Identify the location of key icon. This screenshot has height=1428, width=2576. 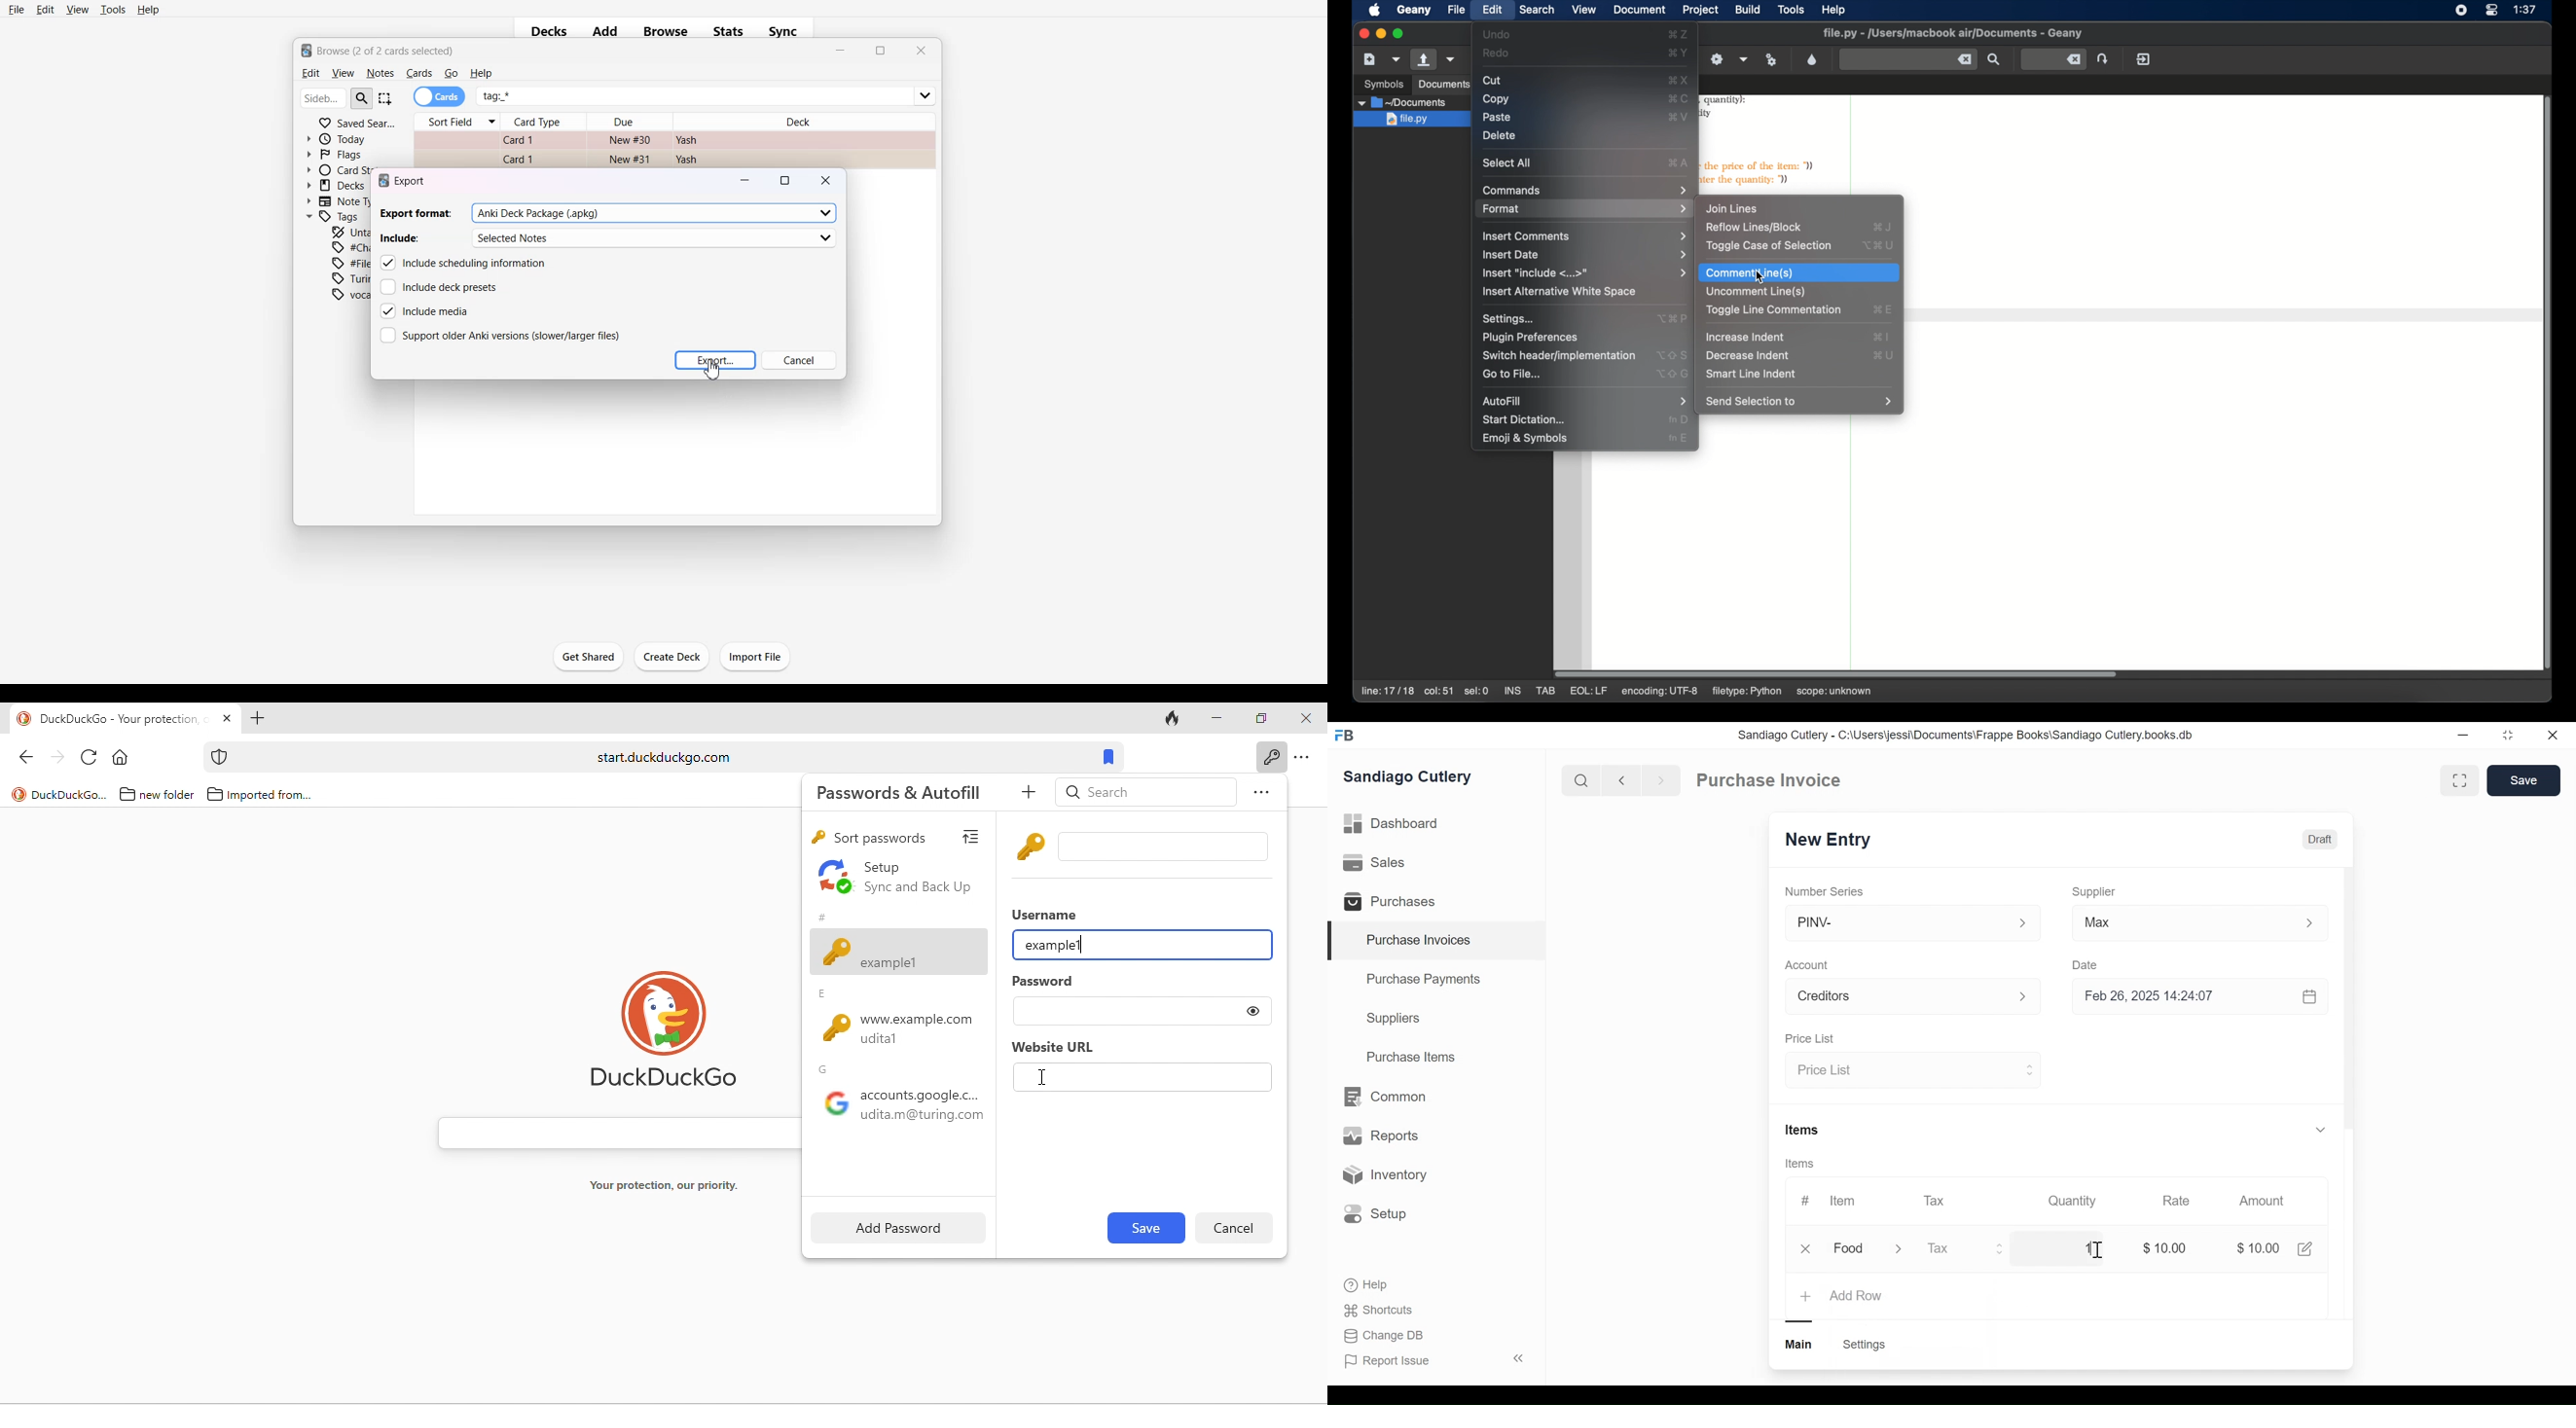
(1030, 848).